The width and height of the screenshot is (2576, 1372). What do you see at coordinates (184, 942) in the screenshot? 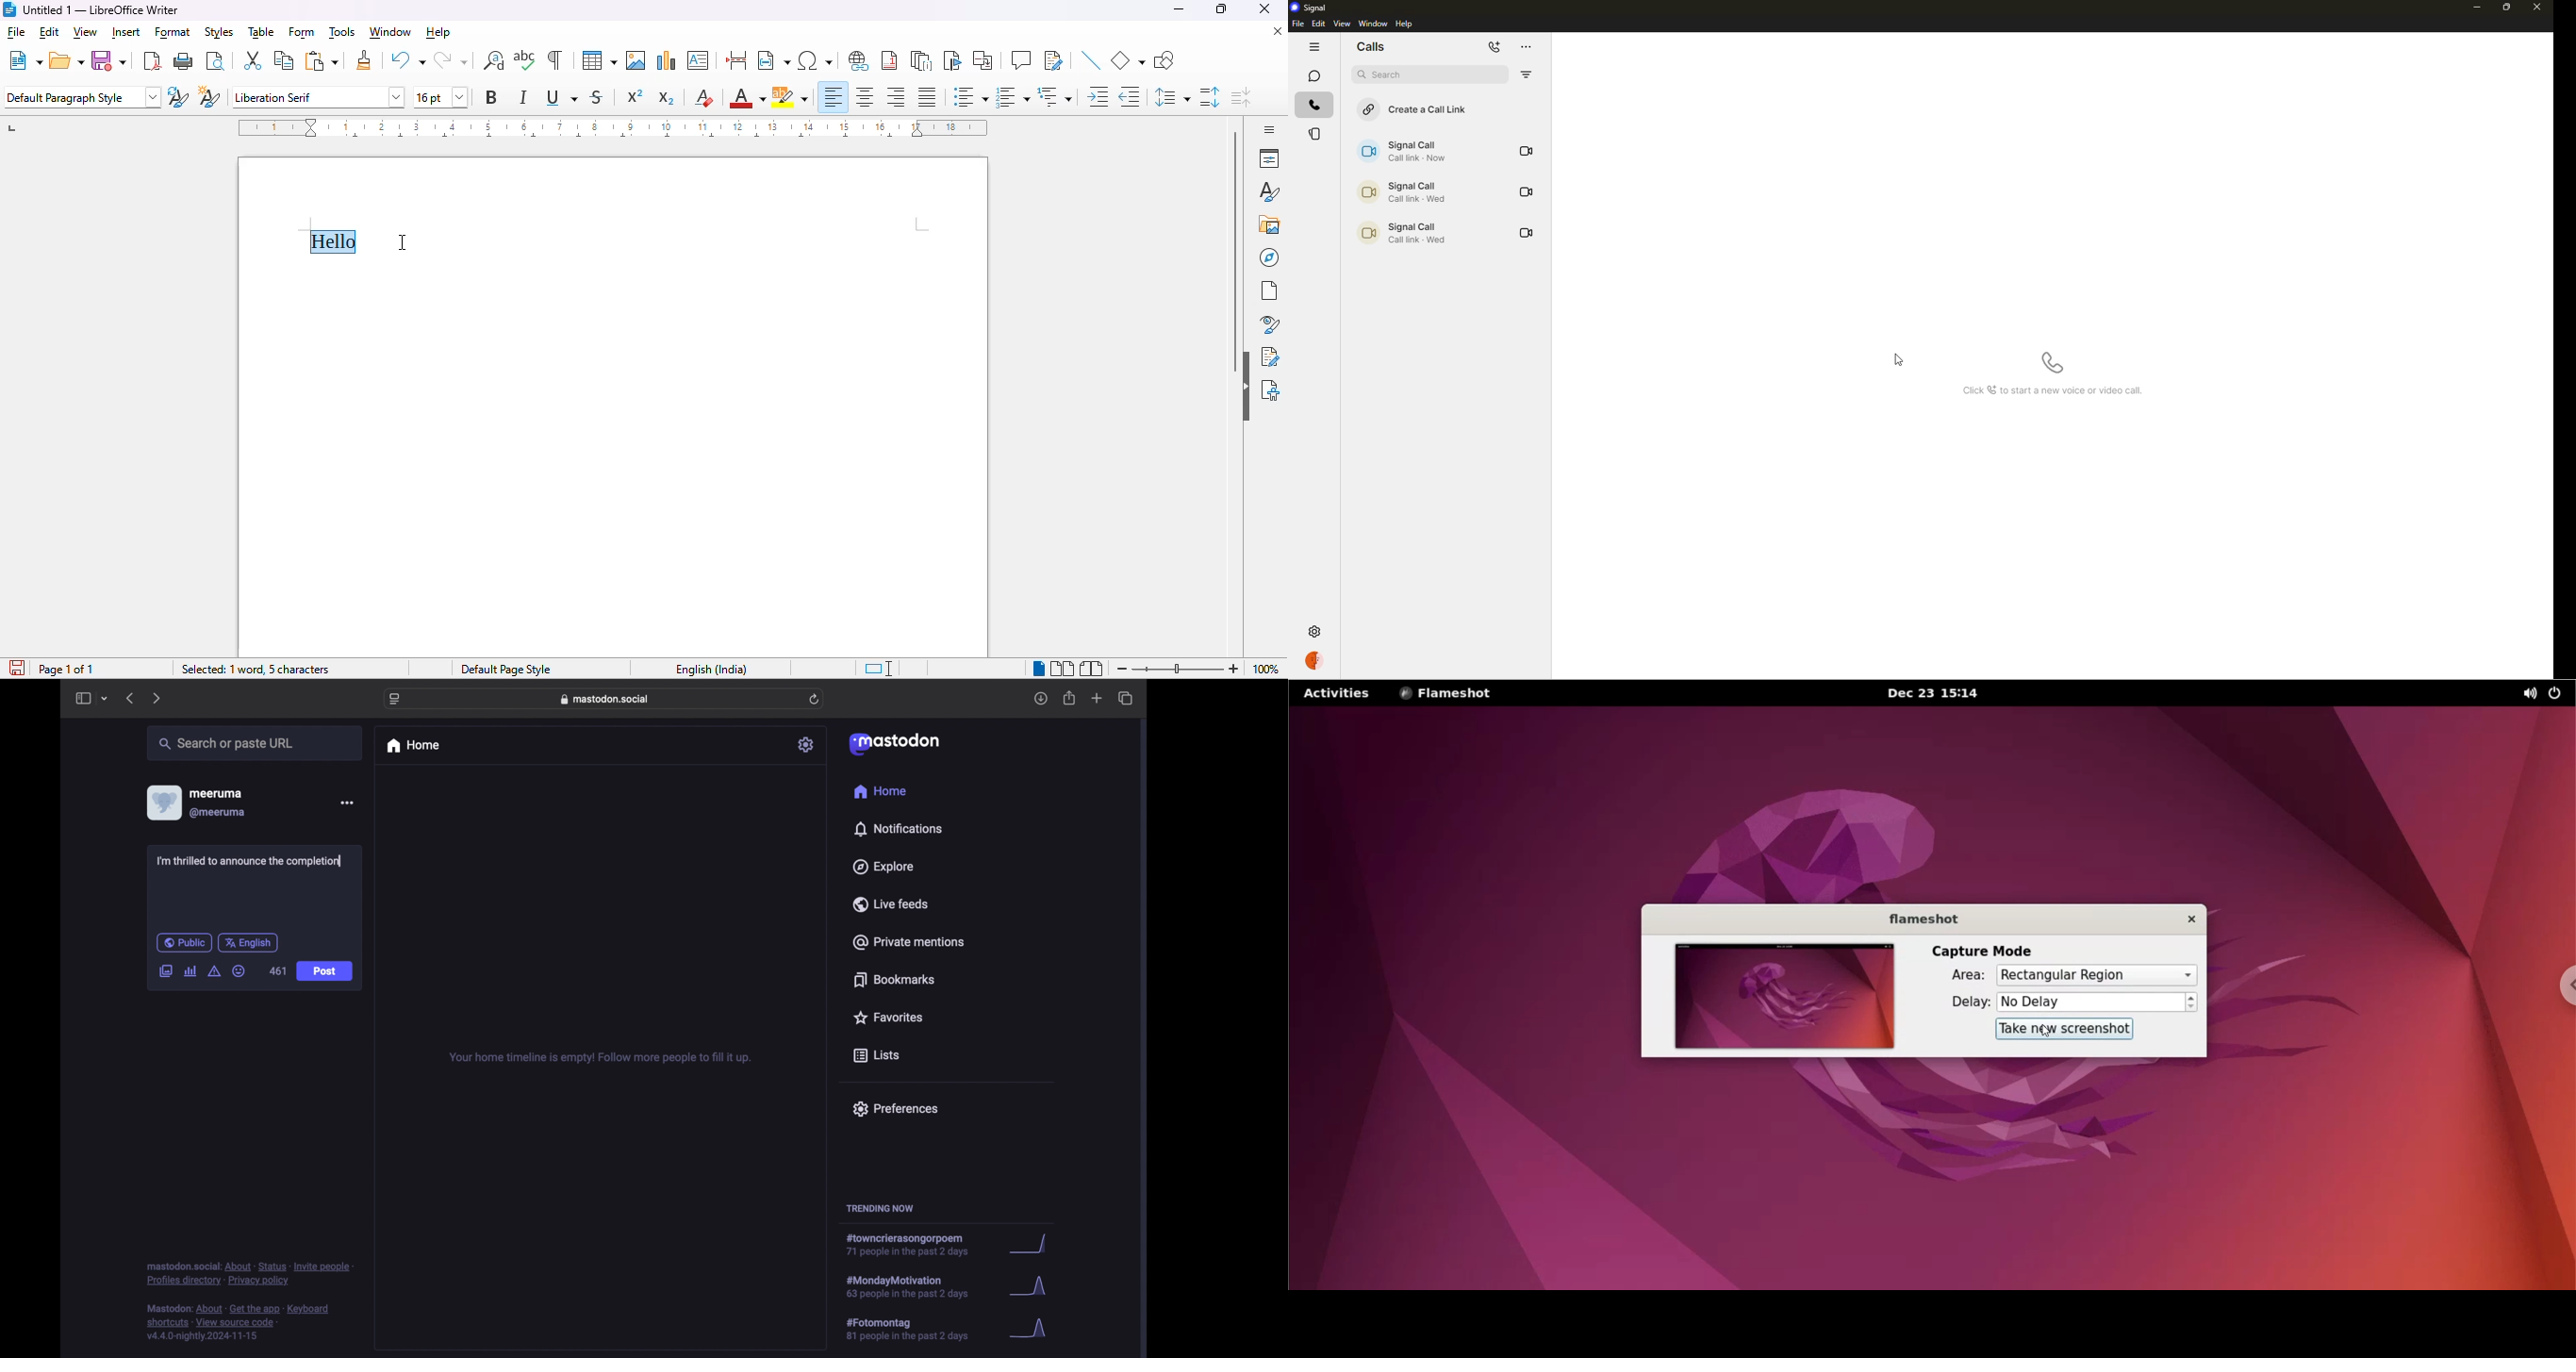
I see `public` at bounding box center [184, 942].